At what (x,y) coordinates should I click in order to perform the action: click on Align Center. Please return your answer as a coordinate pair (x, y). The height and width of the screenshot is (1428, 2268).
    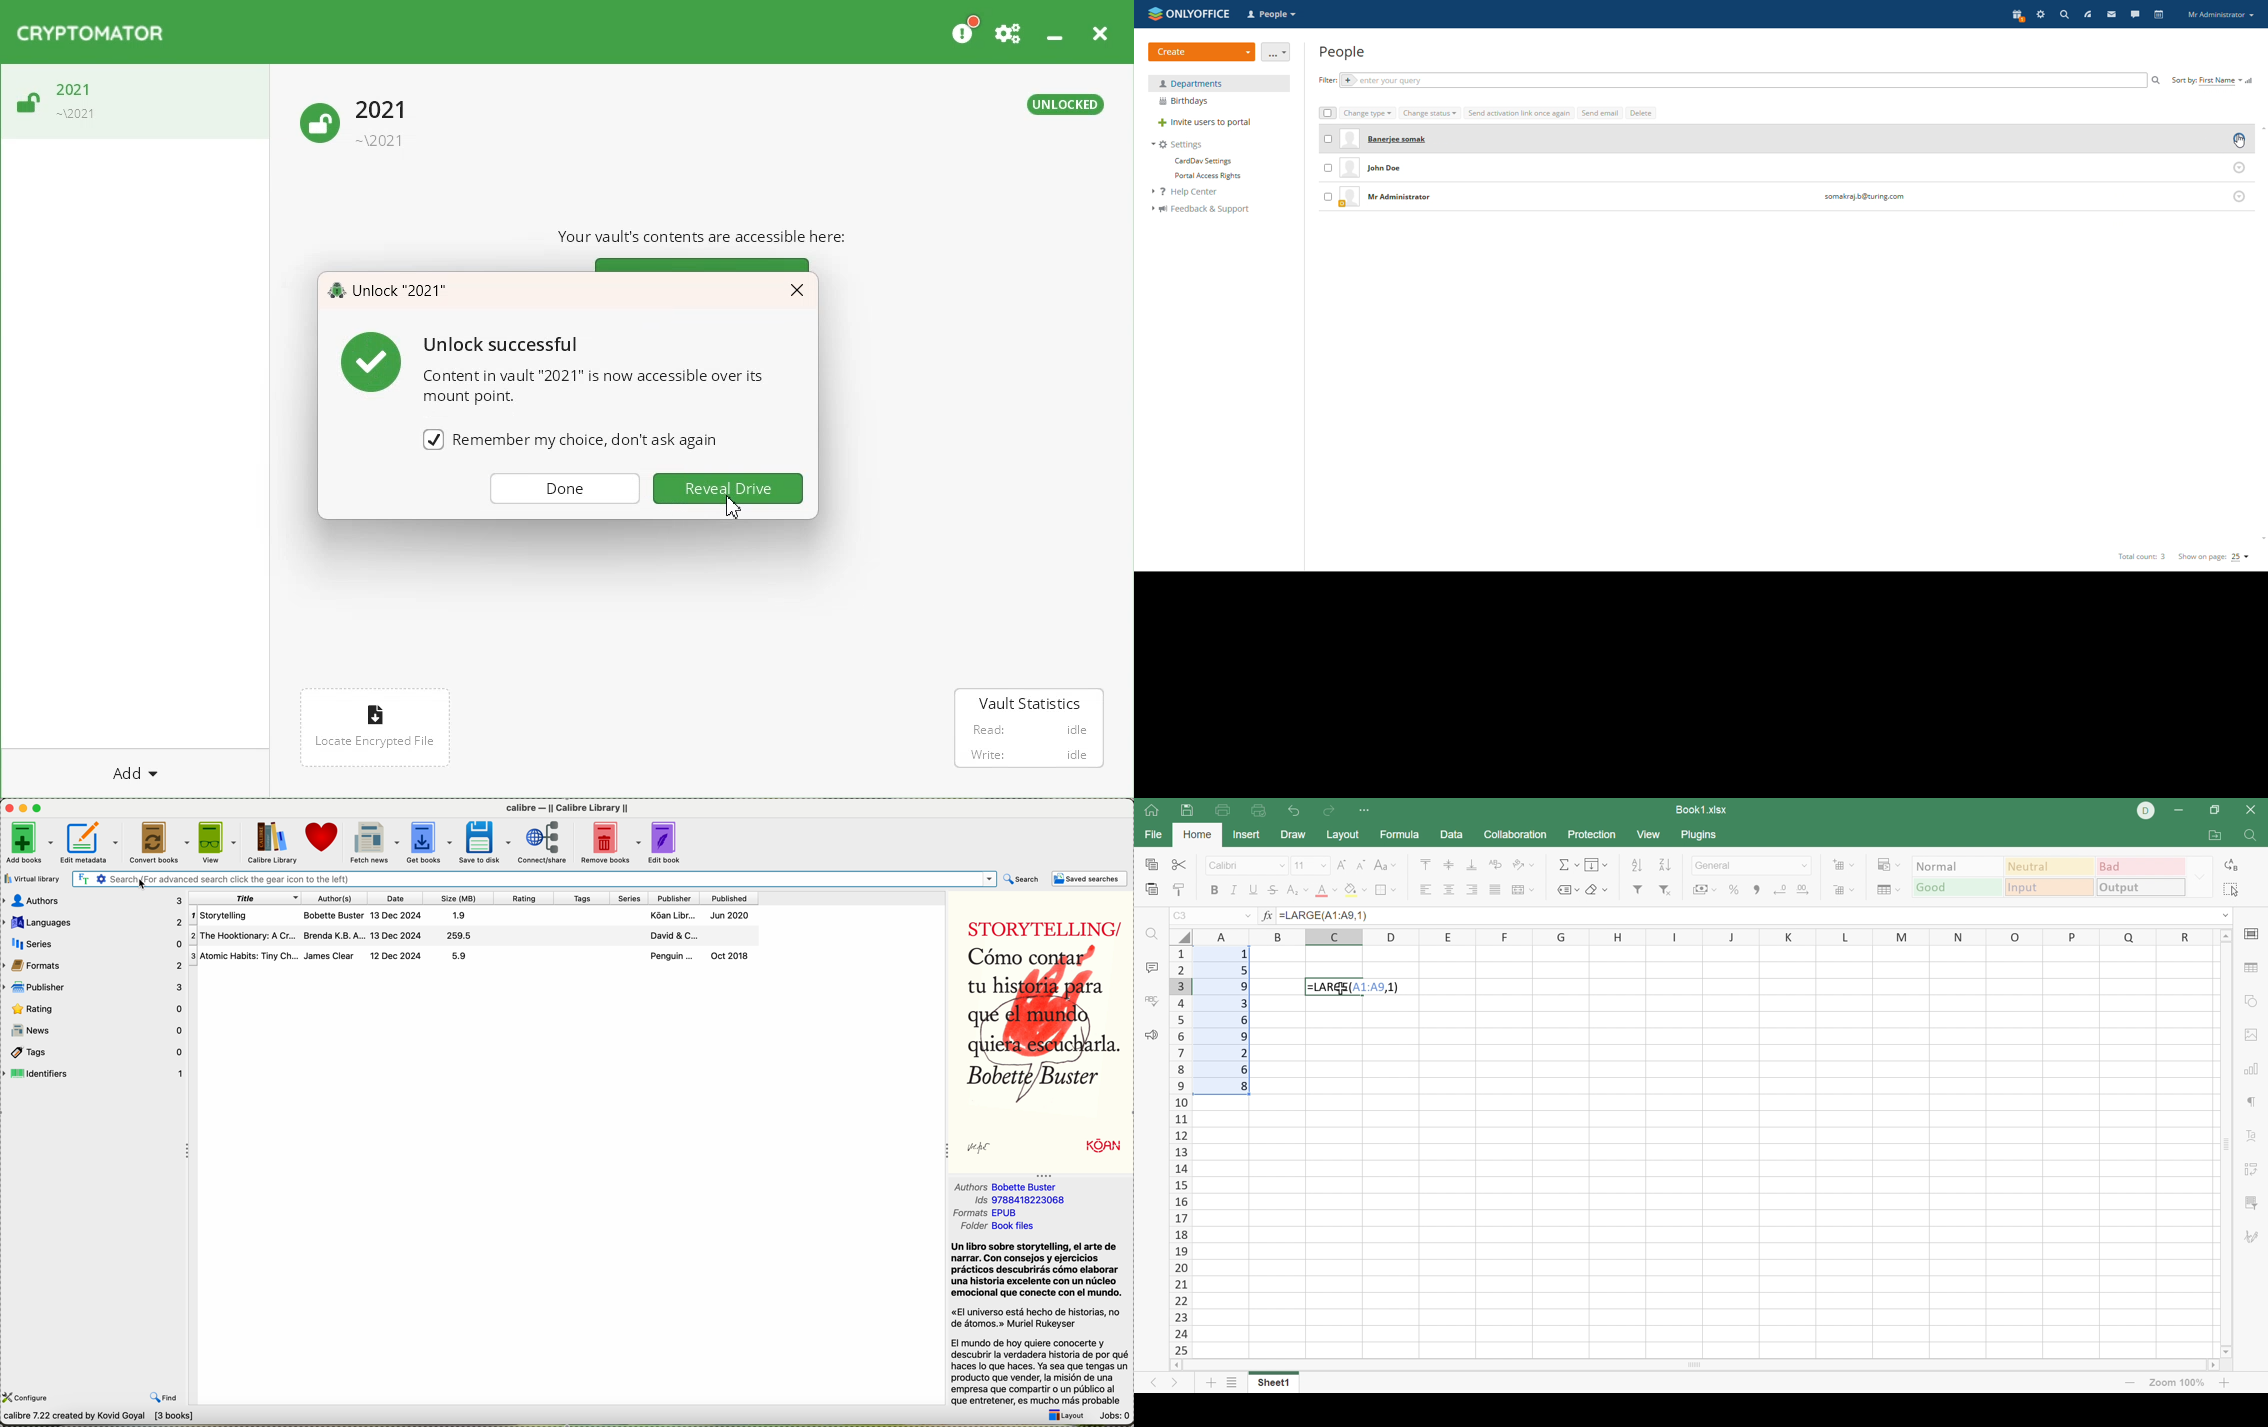
    Looking at the image, I should click on (1450, 891).